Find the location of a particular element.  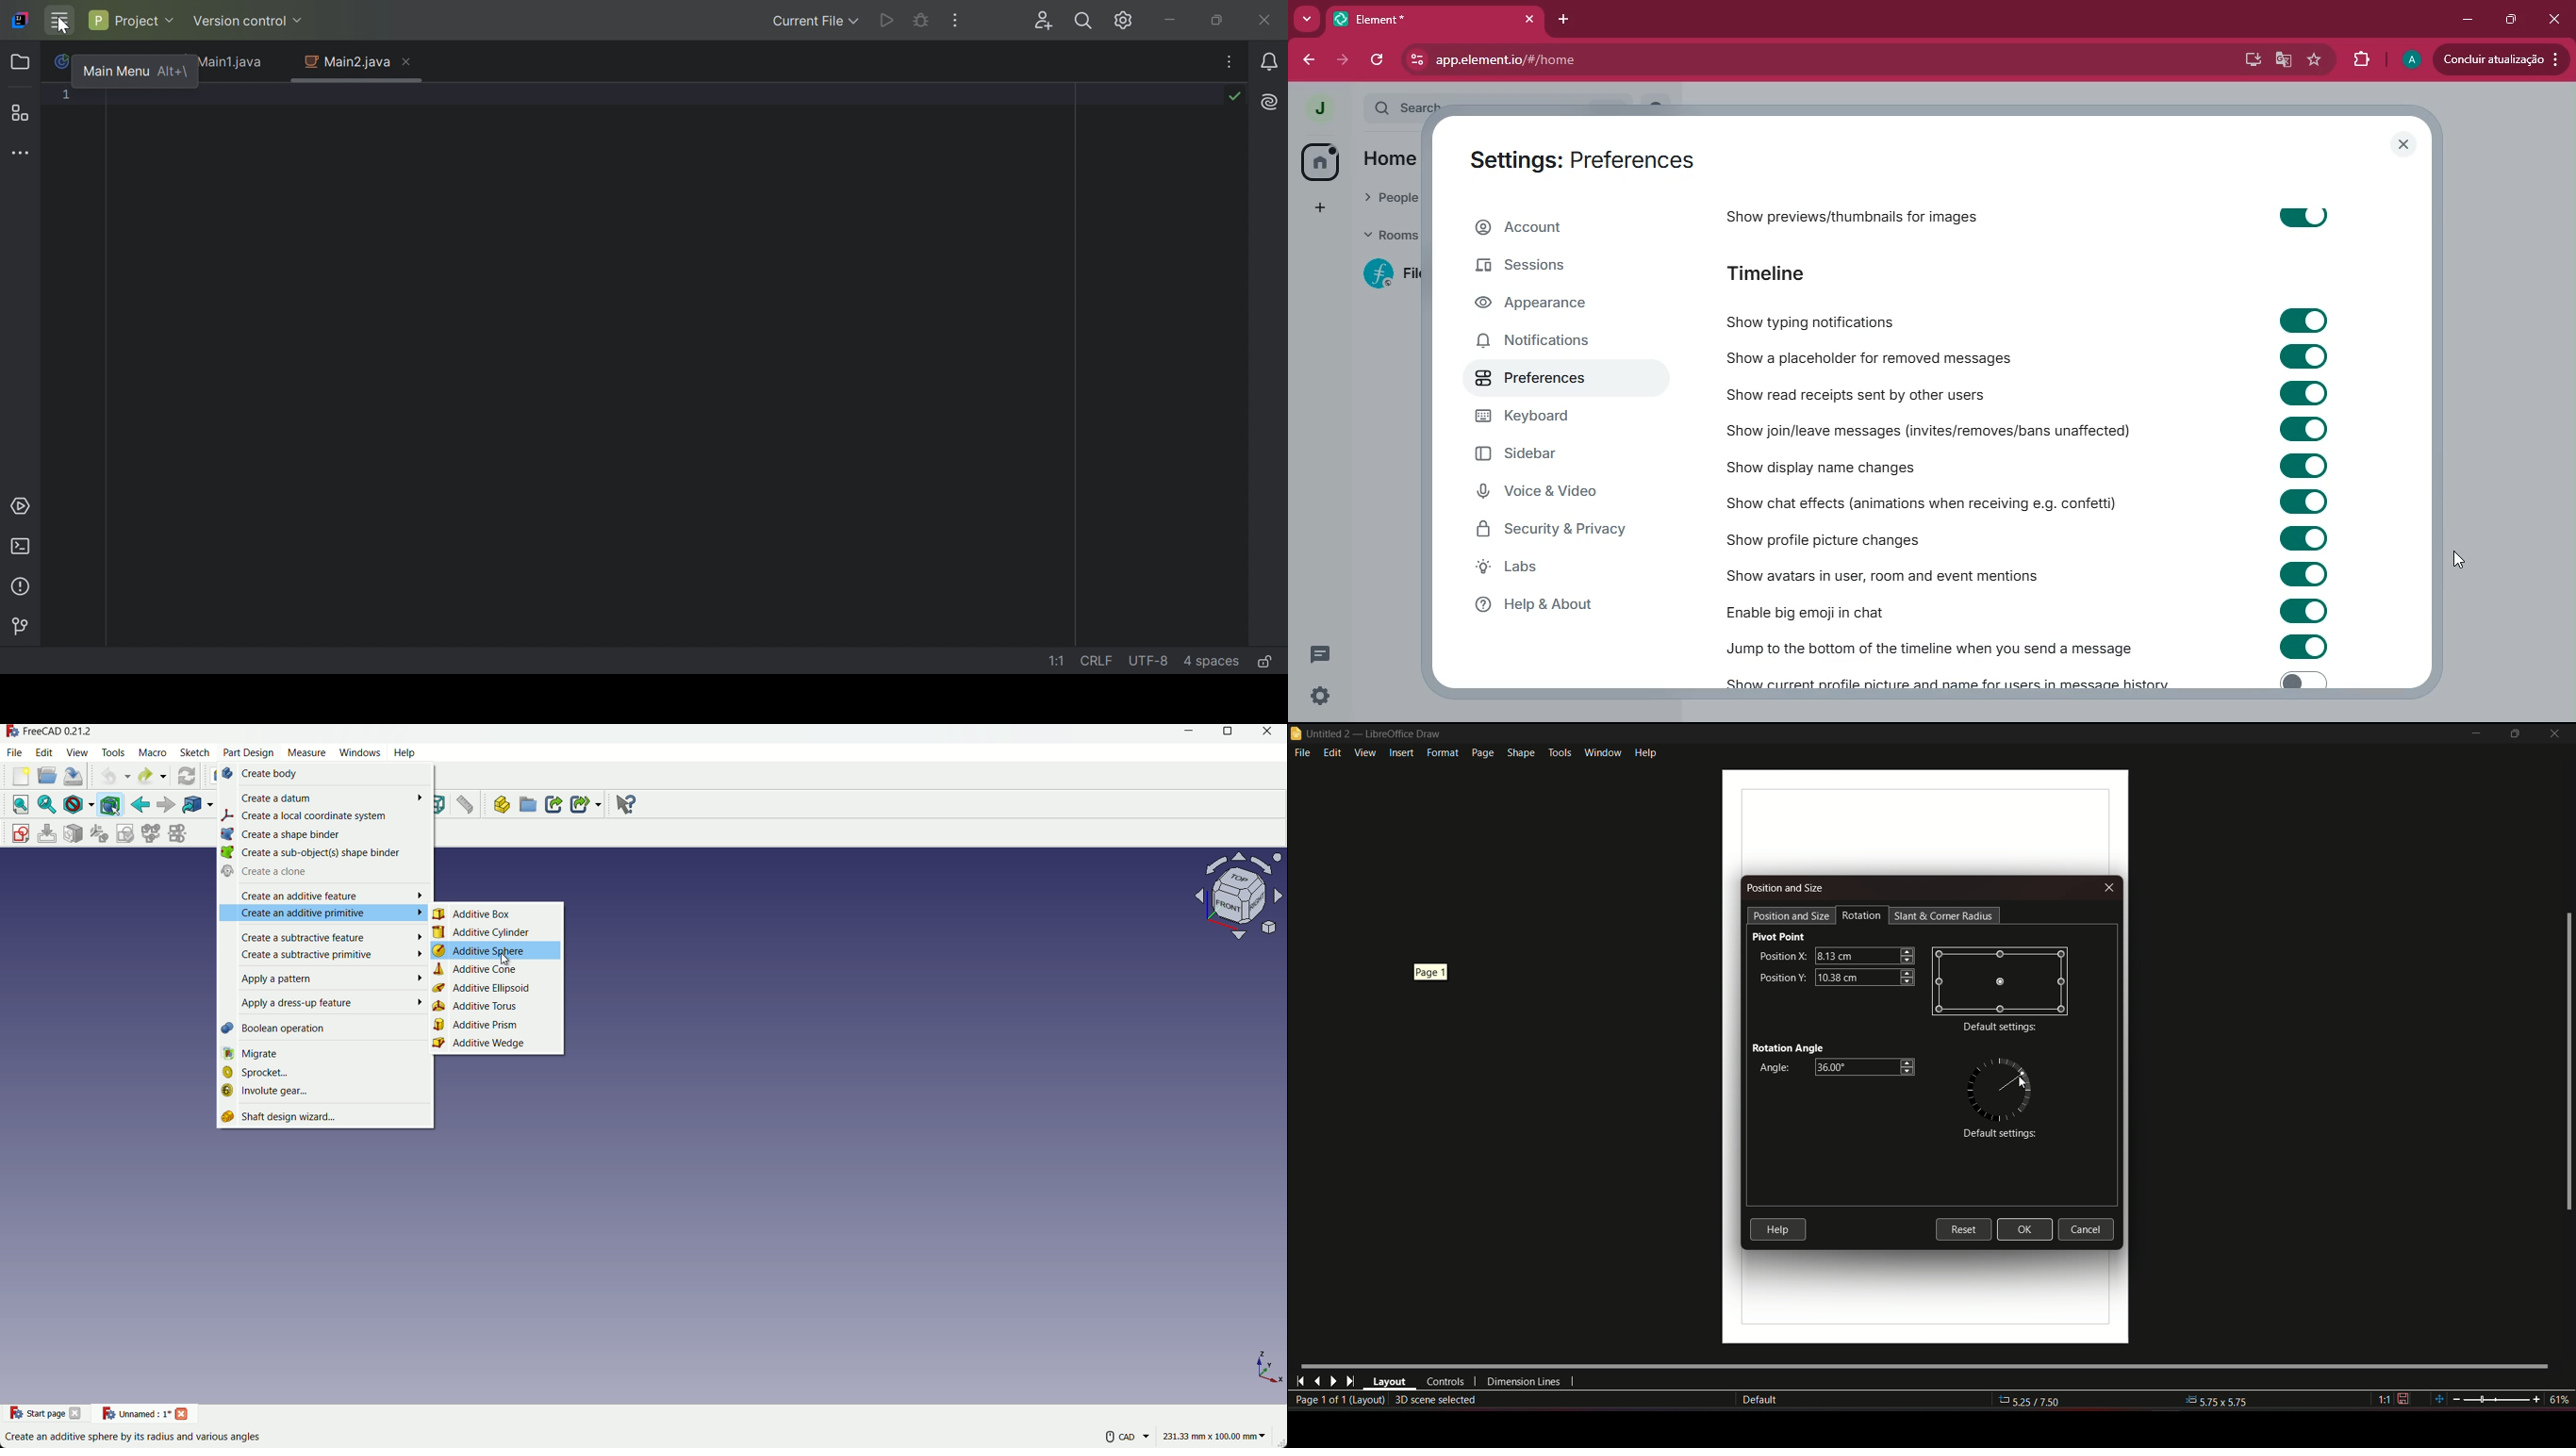

view menu is located at coordinates (77, 751).